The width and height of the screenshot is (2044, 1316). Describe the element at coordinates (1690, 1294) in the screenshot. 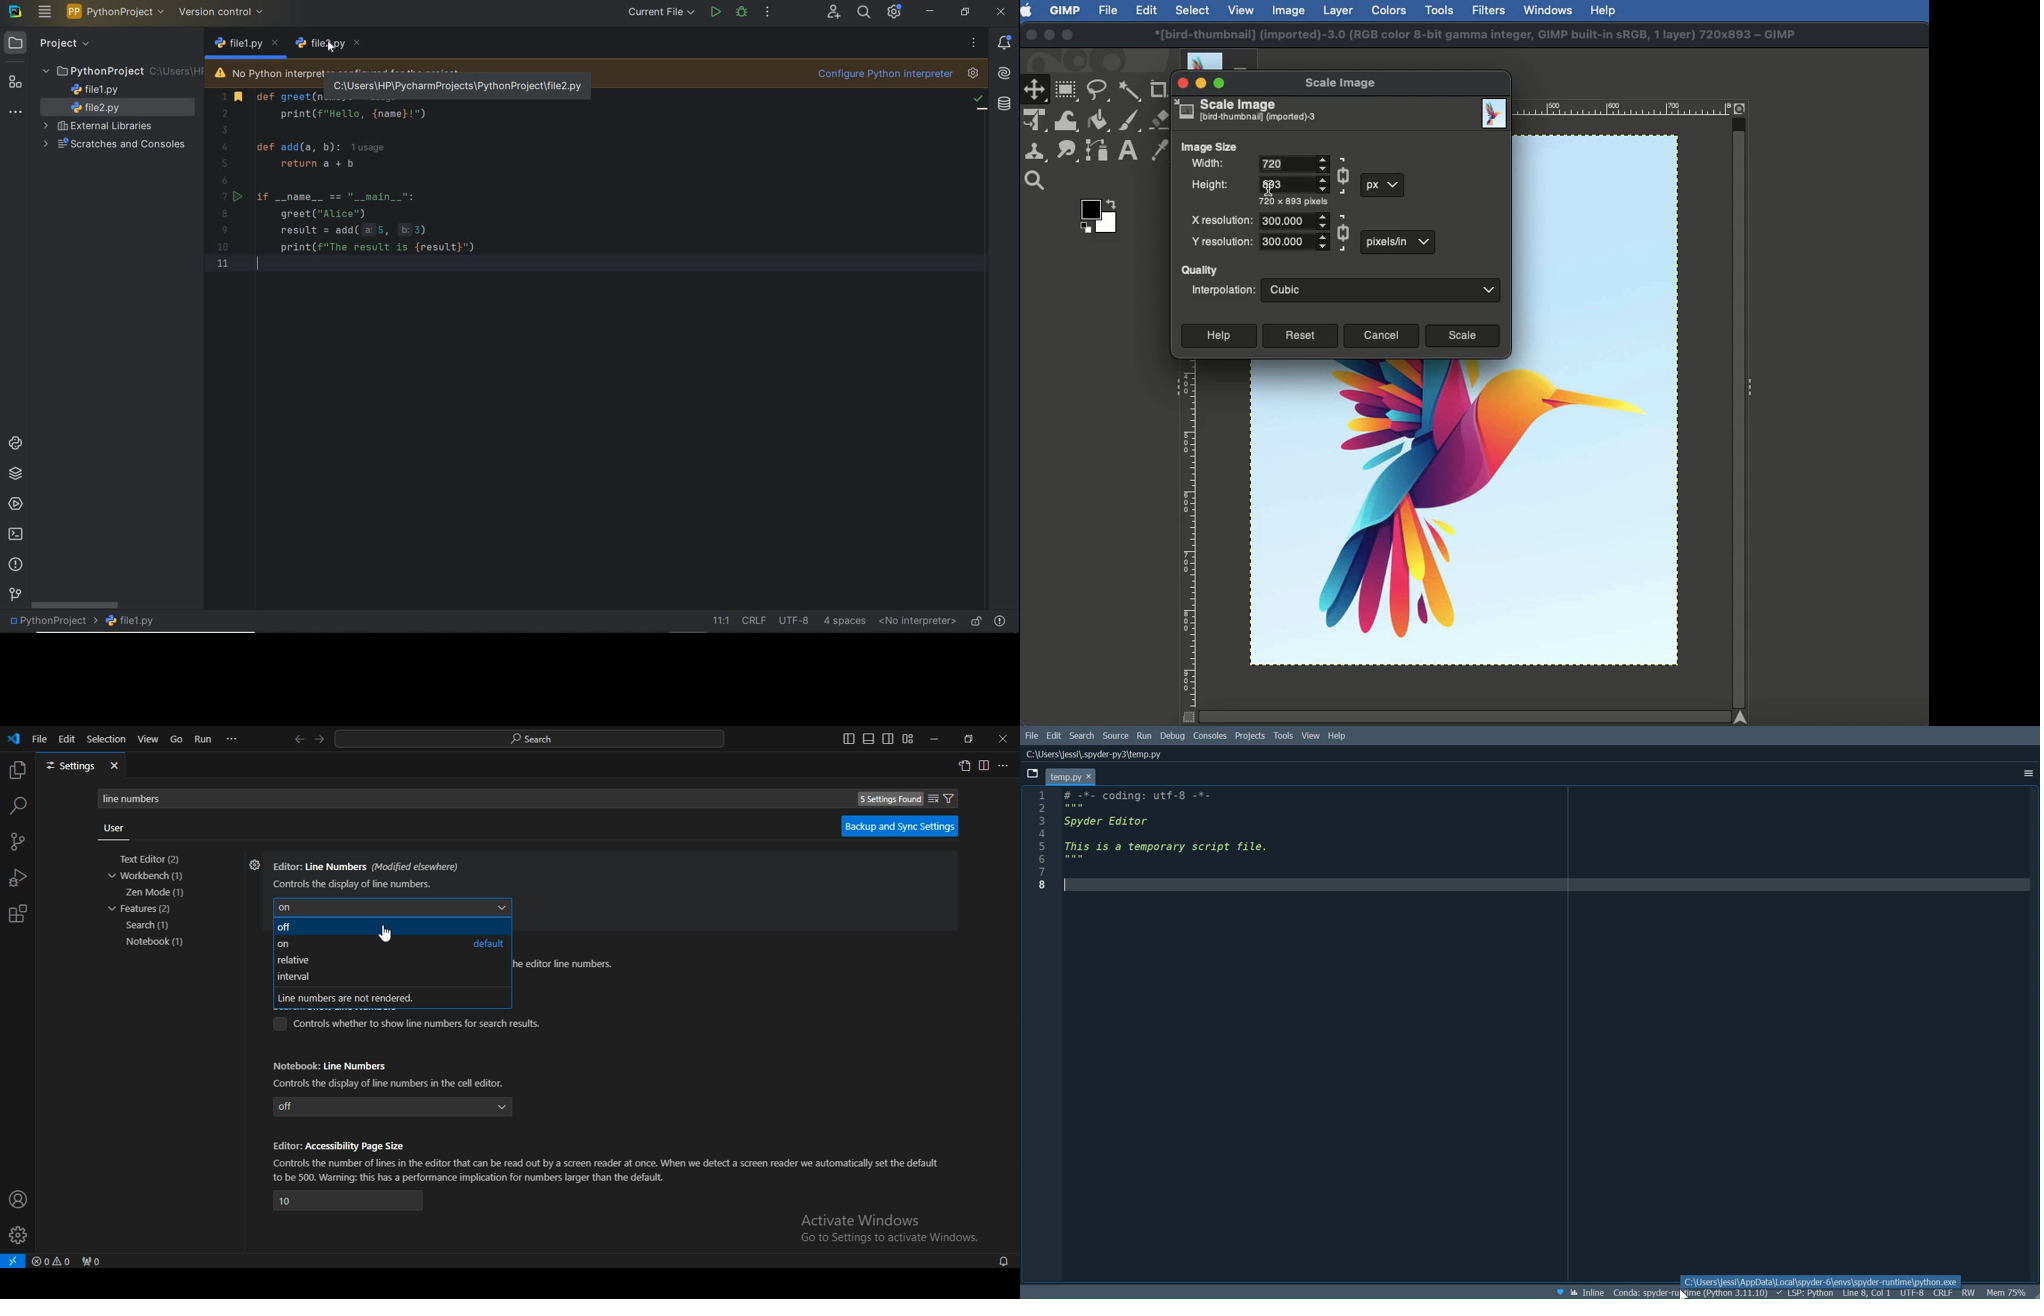

I see `Conda Environment Indicator` at that location.